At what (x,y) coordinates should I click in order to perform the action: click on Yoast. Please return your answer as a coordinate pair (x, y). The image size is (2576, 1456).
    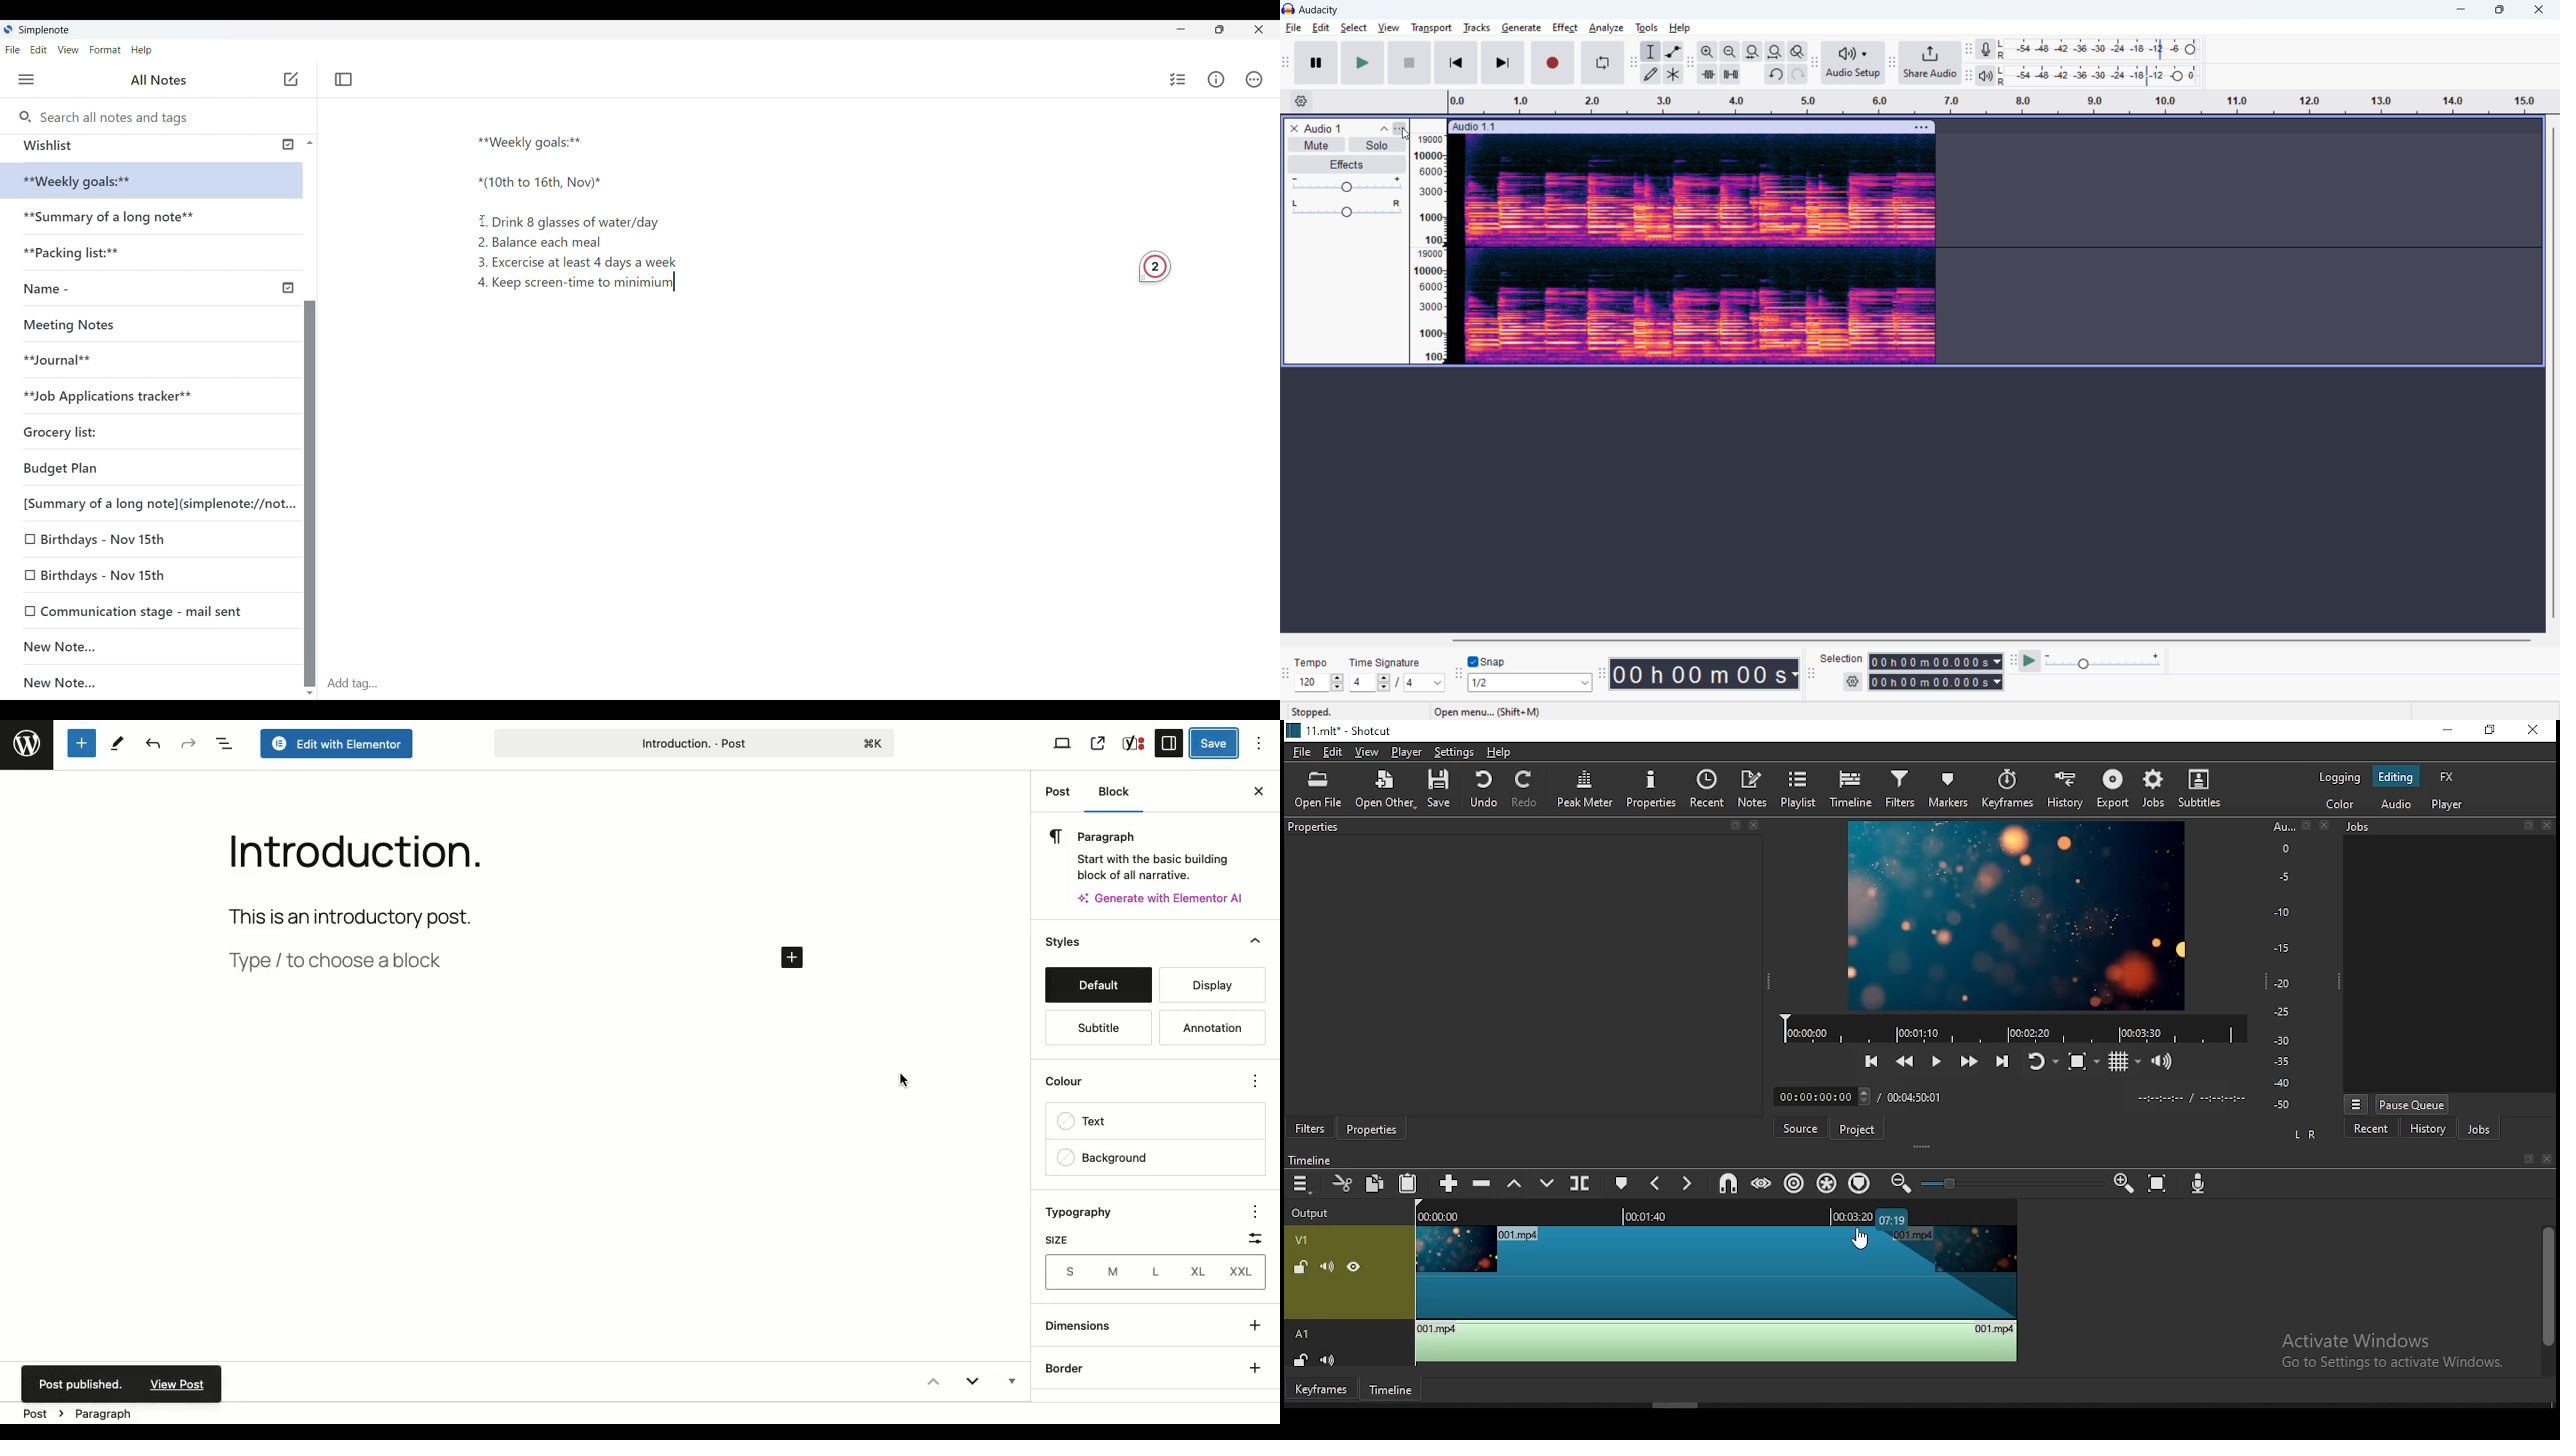
    Looking at the image, I should click on (1132, 742).